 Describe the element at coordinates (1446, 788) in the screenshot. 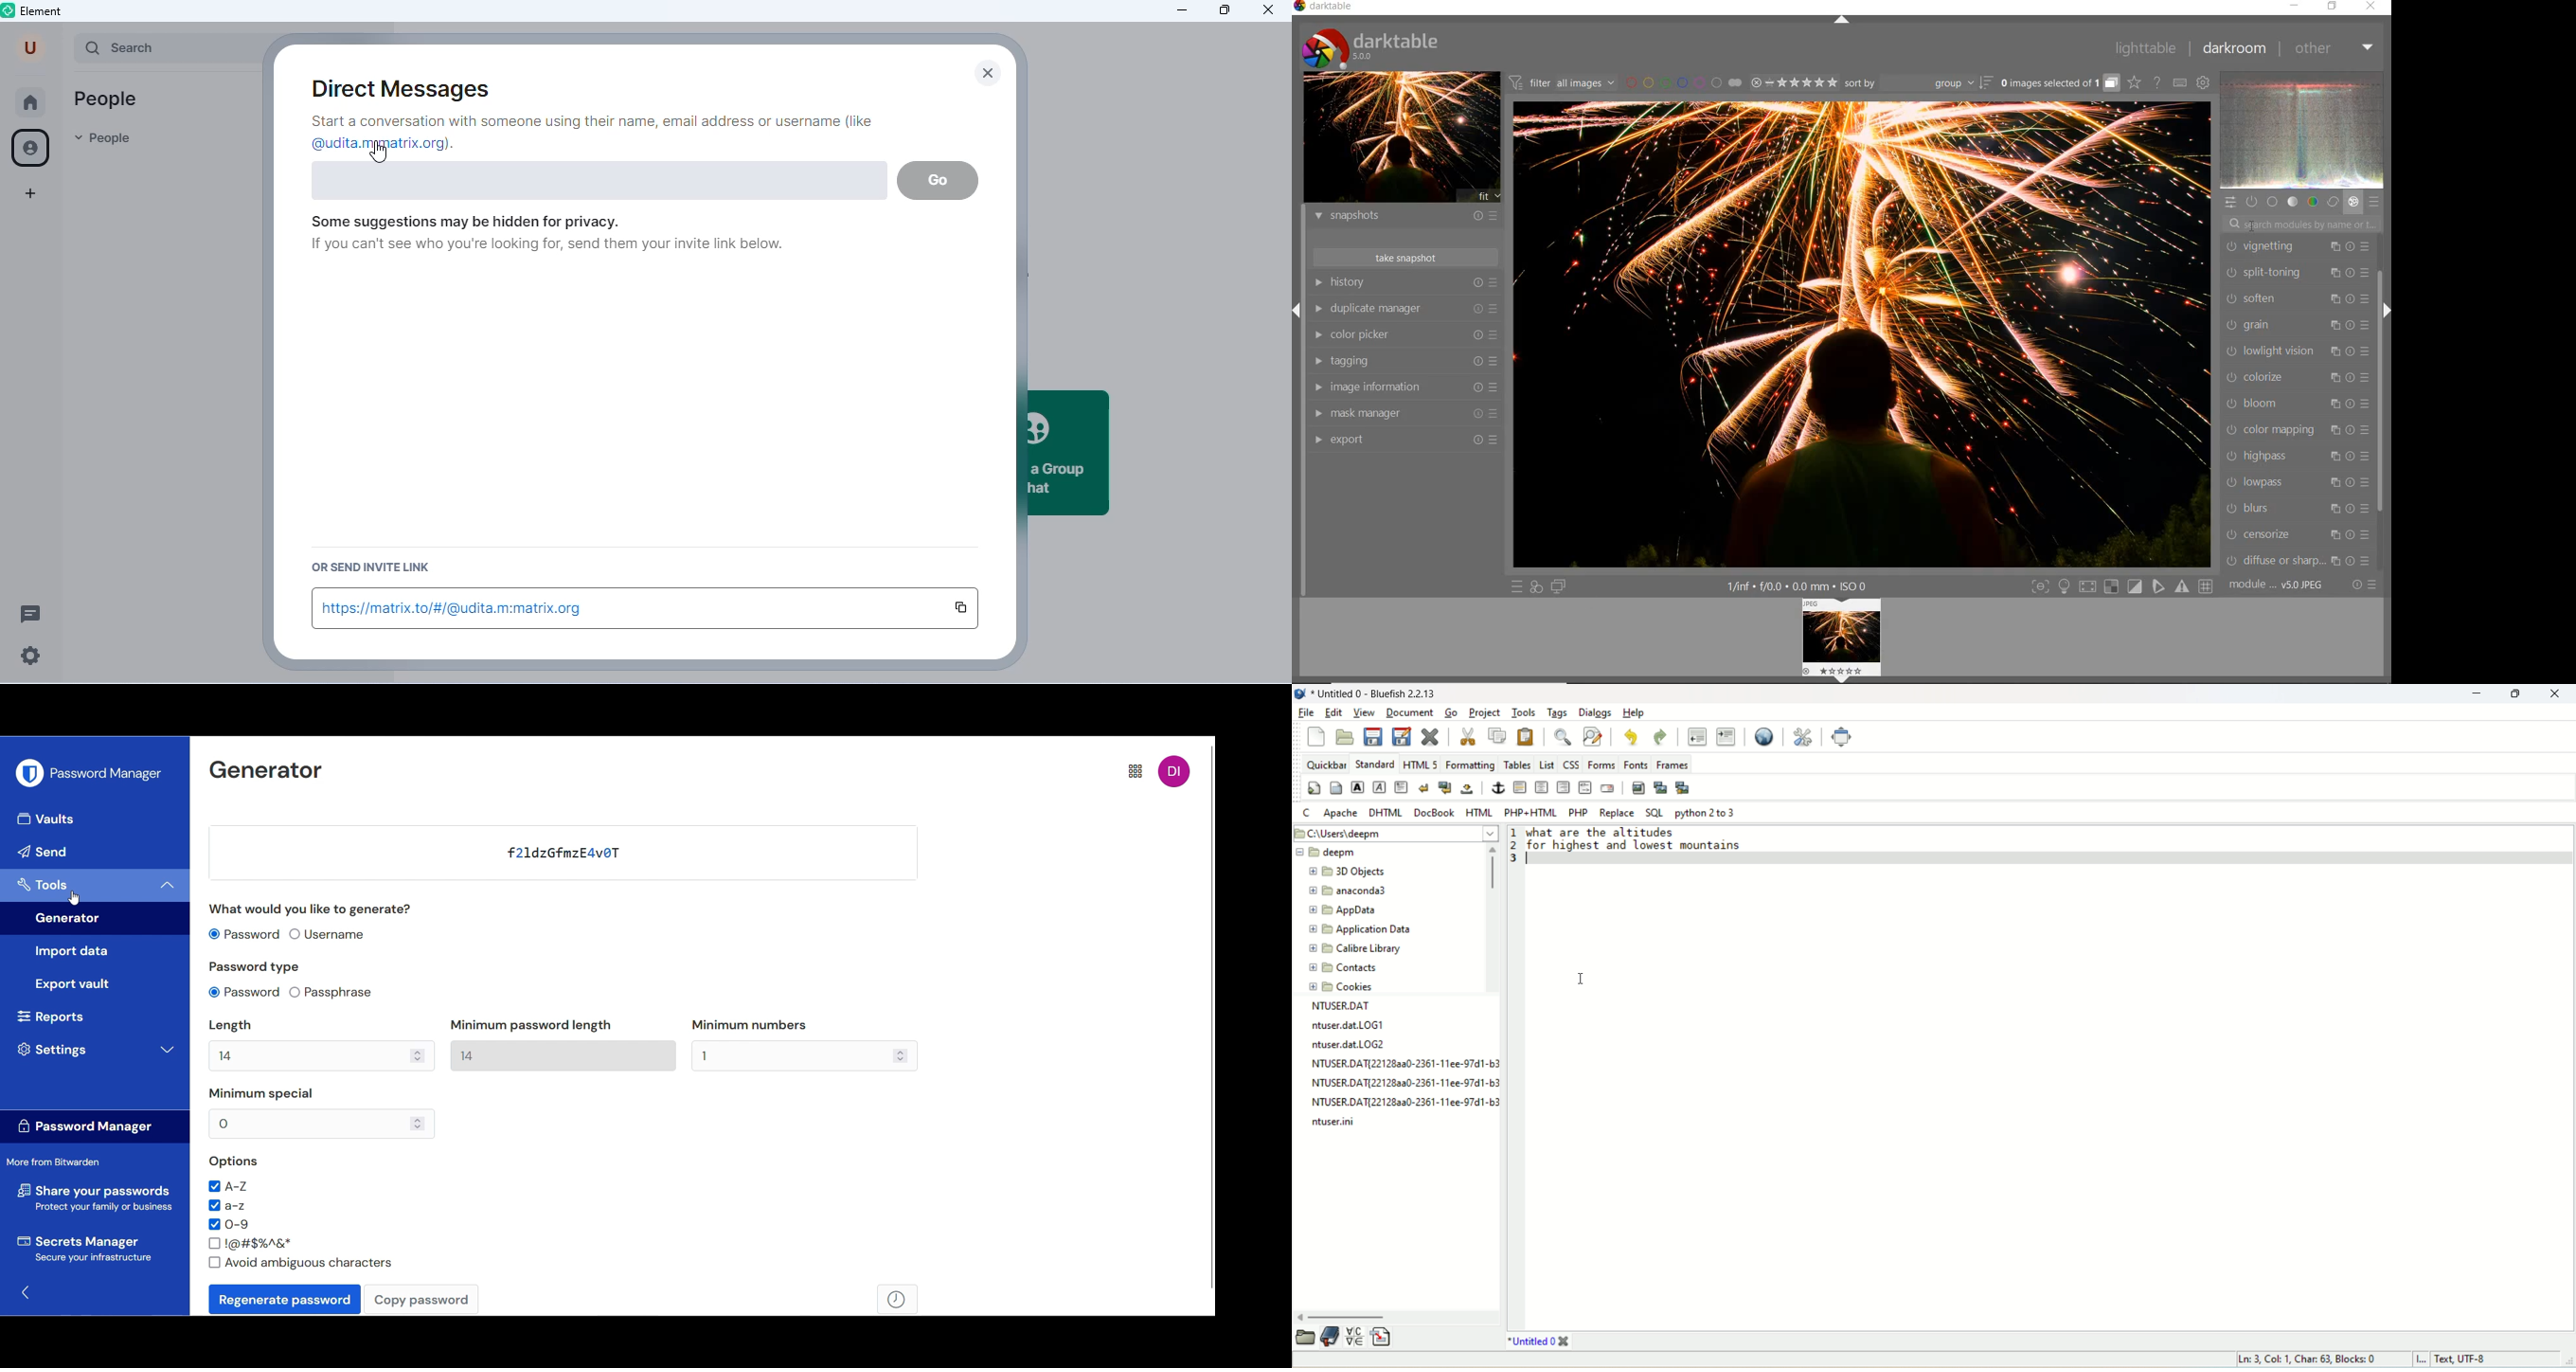

I see `break and clear` at that location.